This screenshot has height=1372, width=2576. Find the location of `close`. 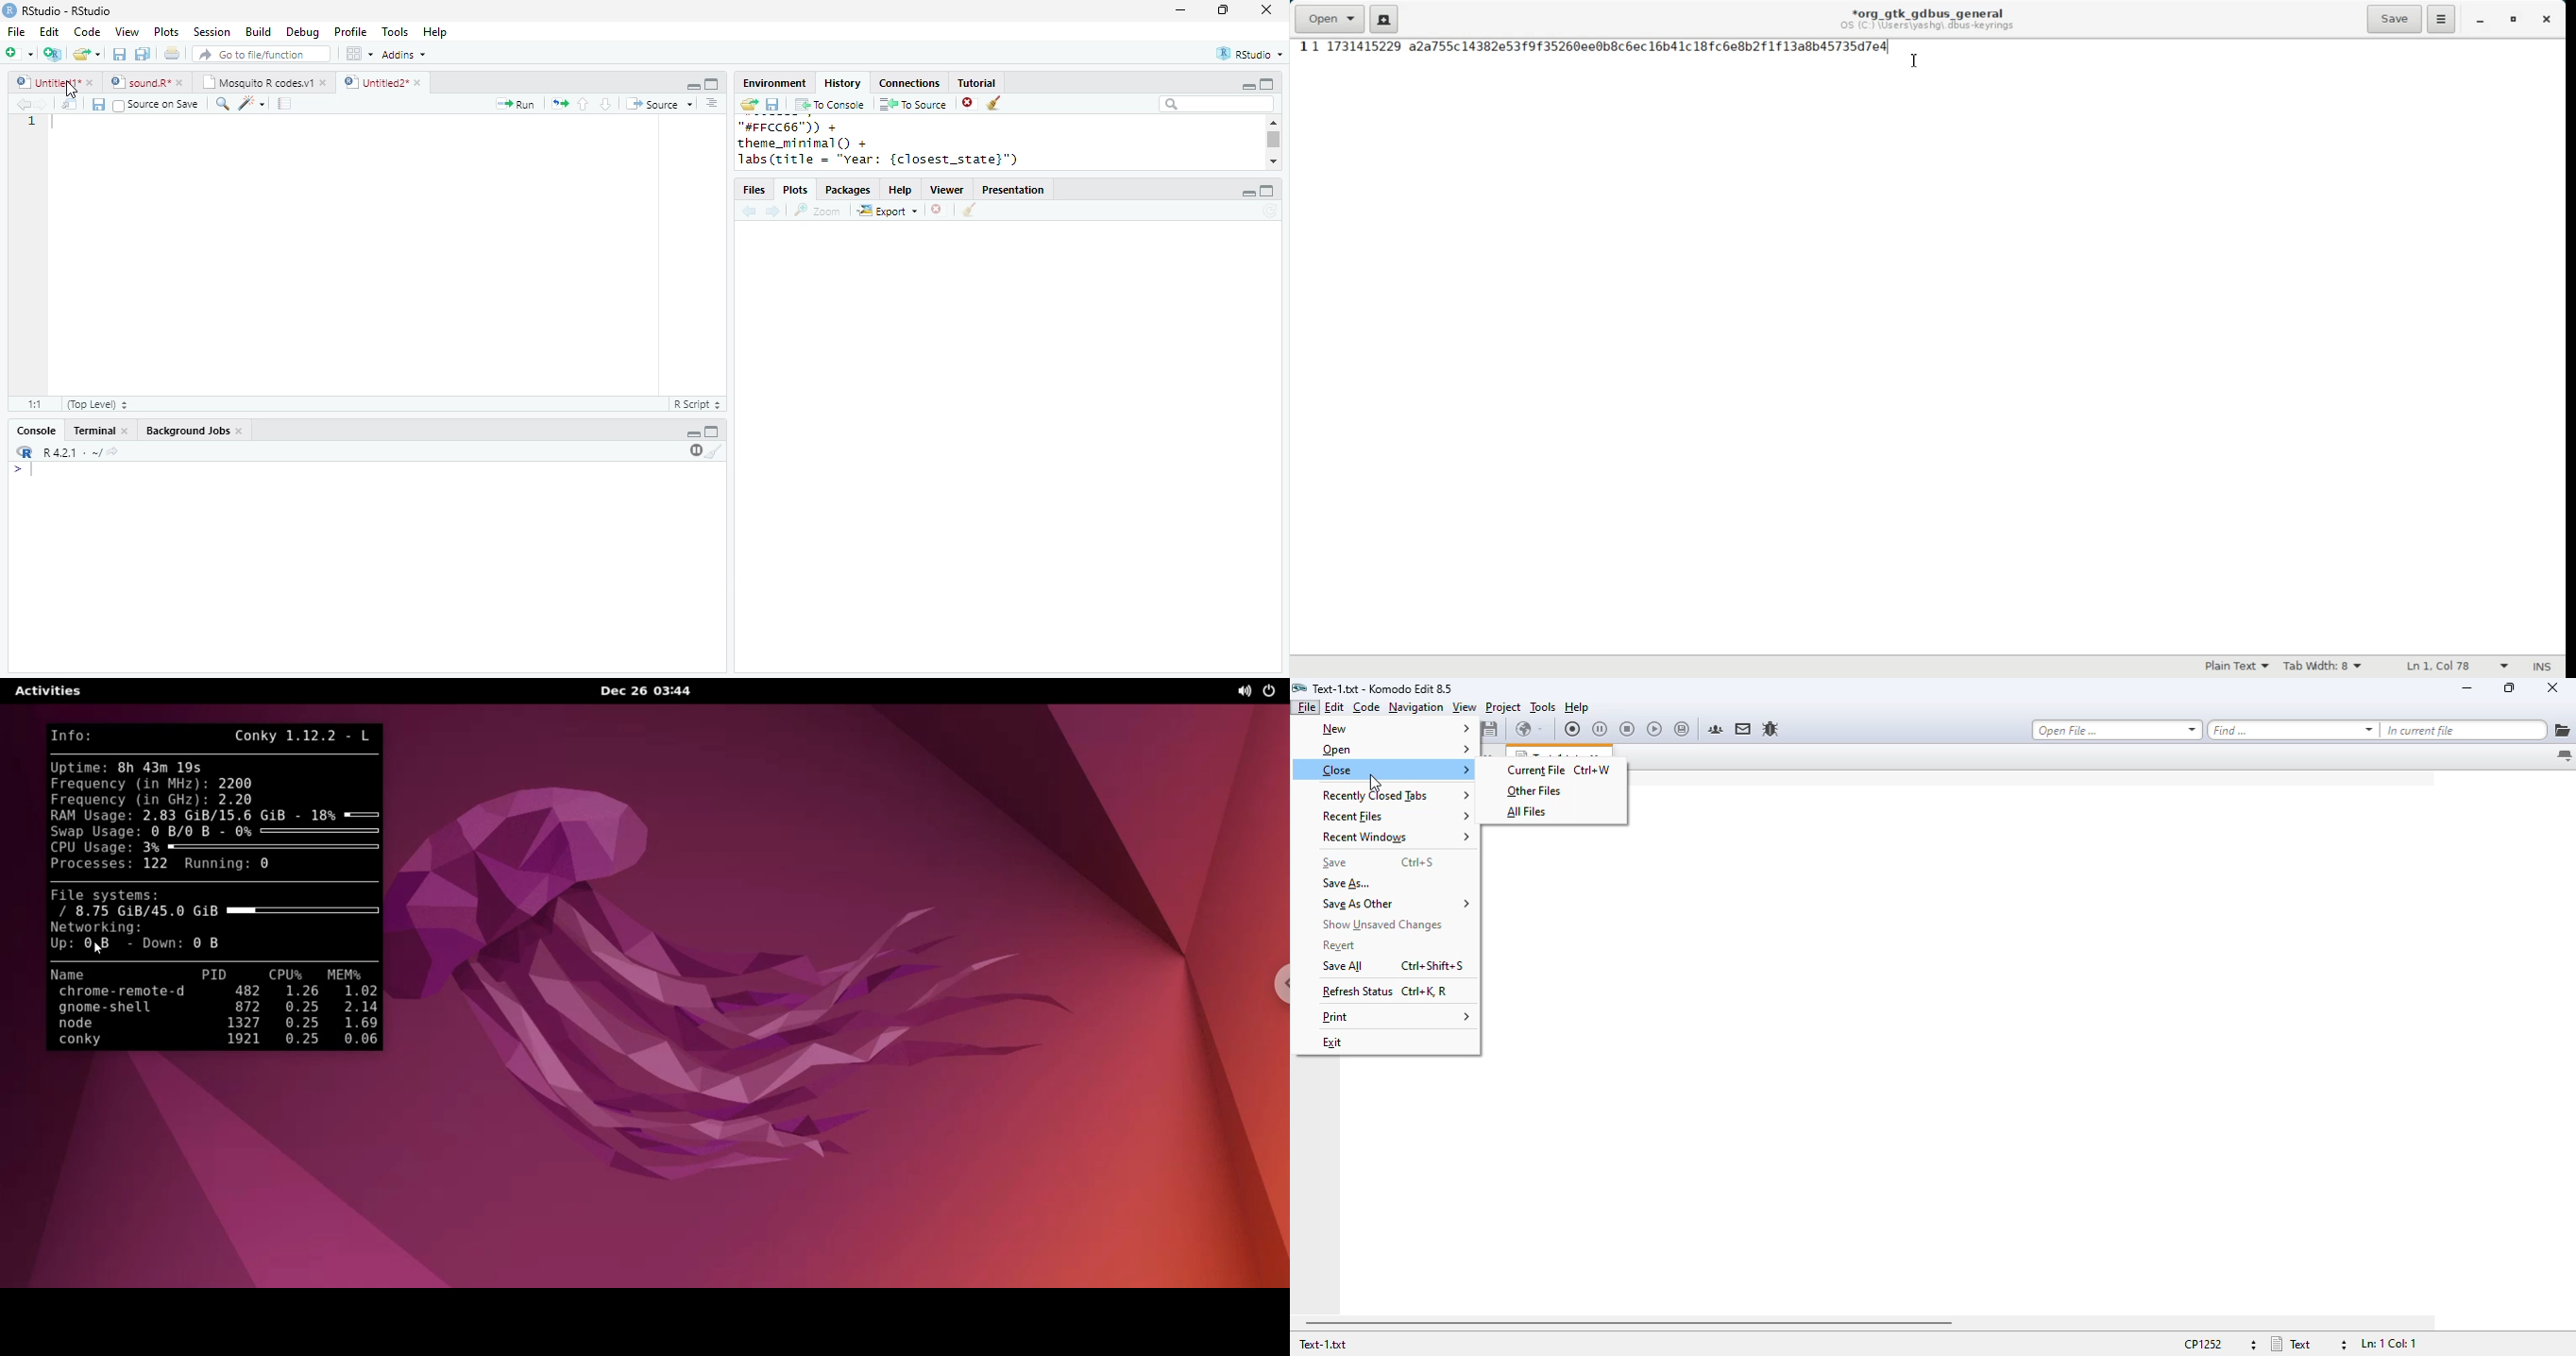

close is located at coordinates (127, 432).